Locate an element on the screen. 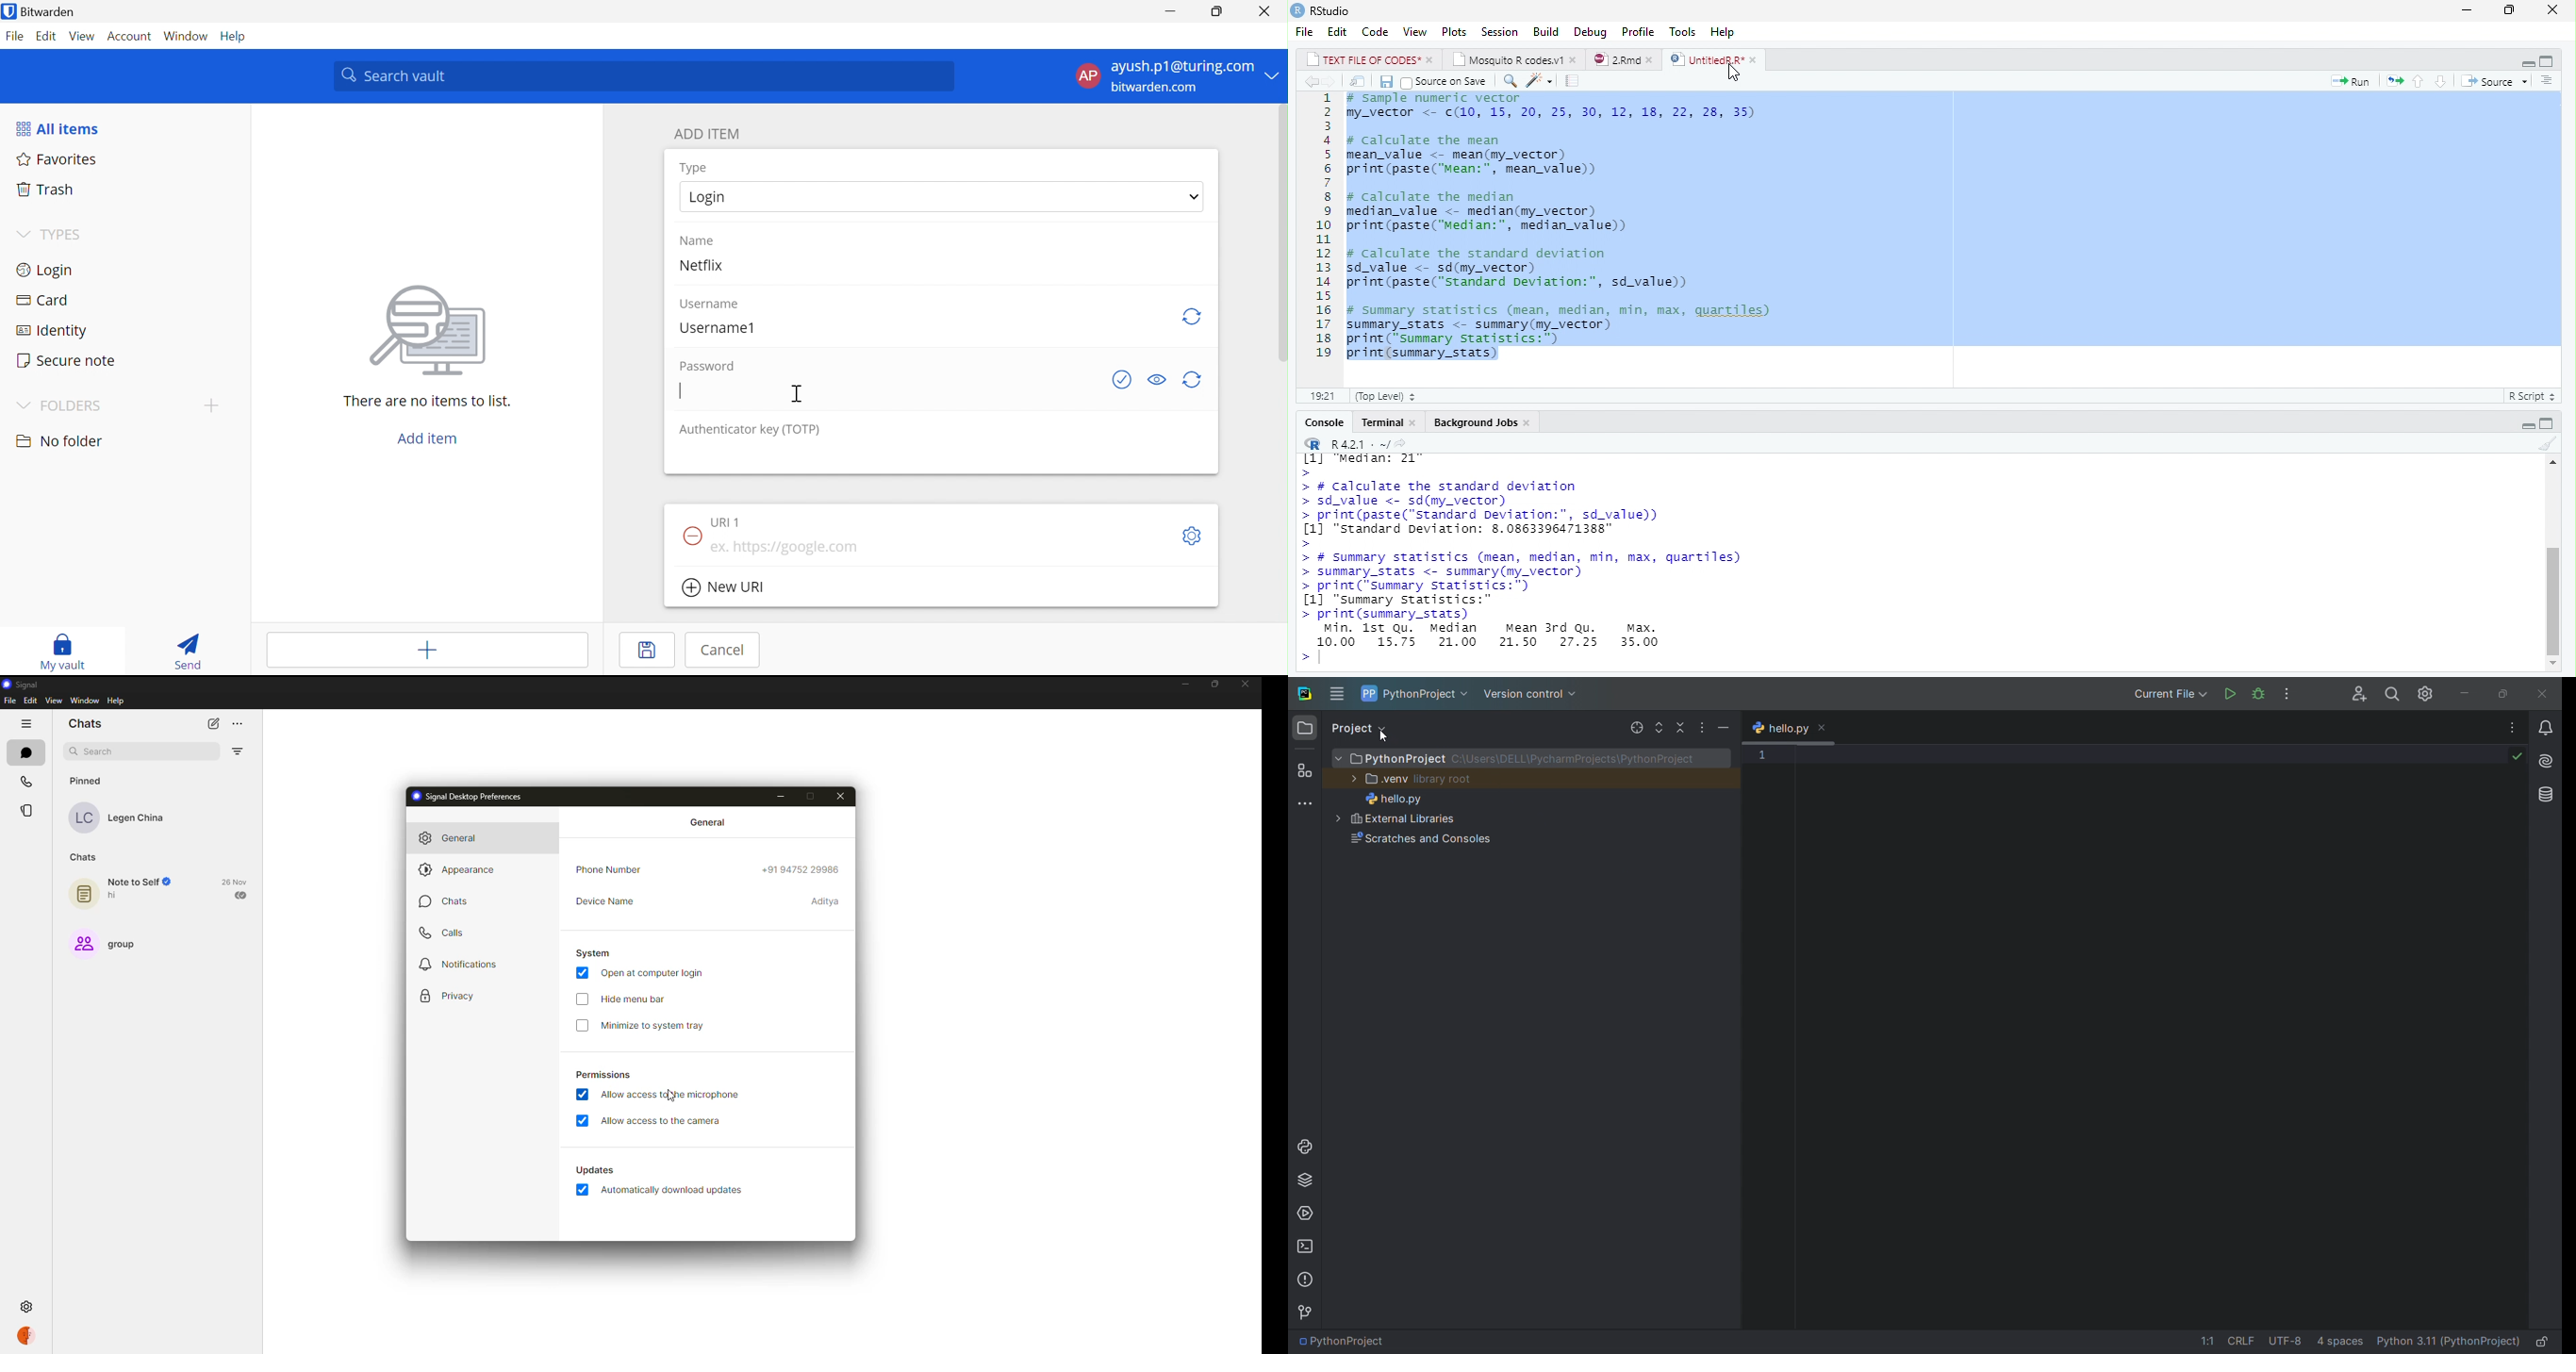  RStudio is located at coordinates (1332, 11).